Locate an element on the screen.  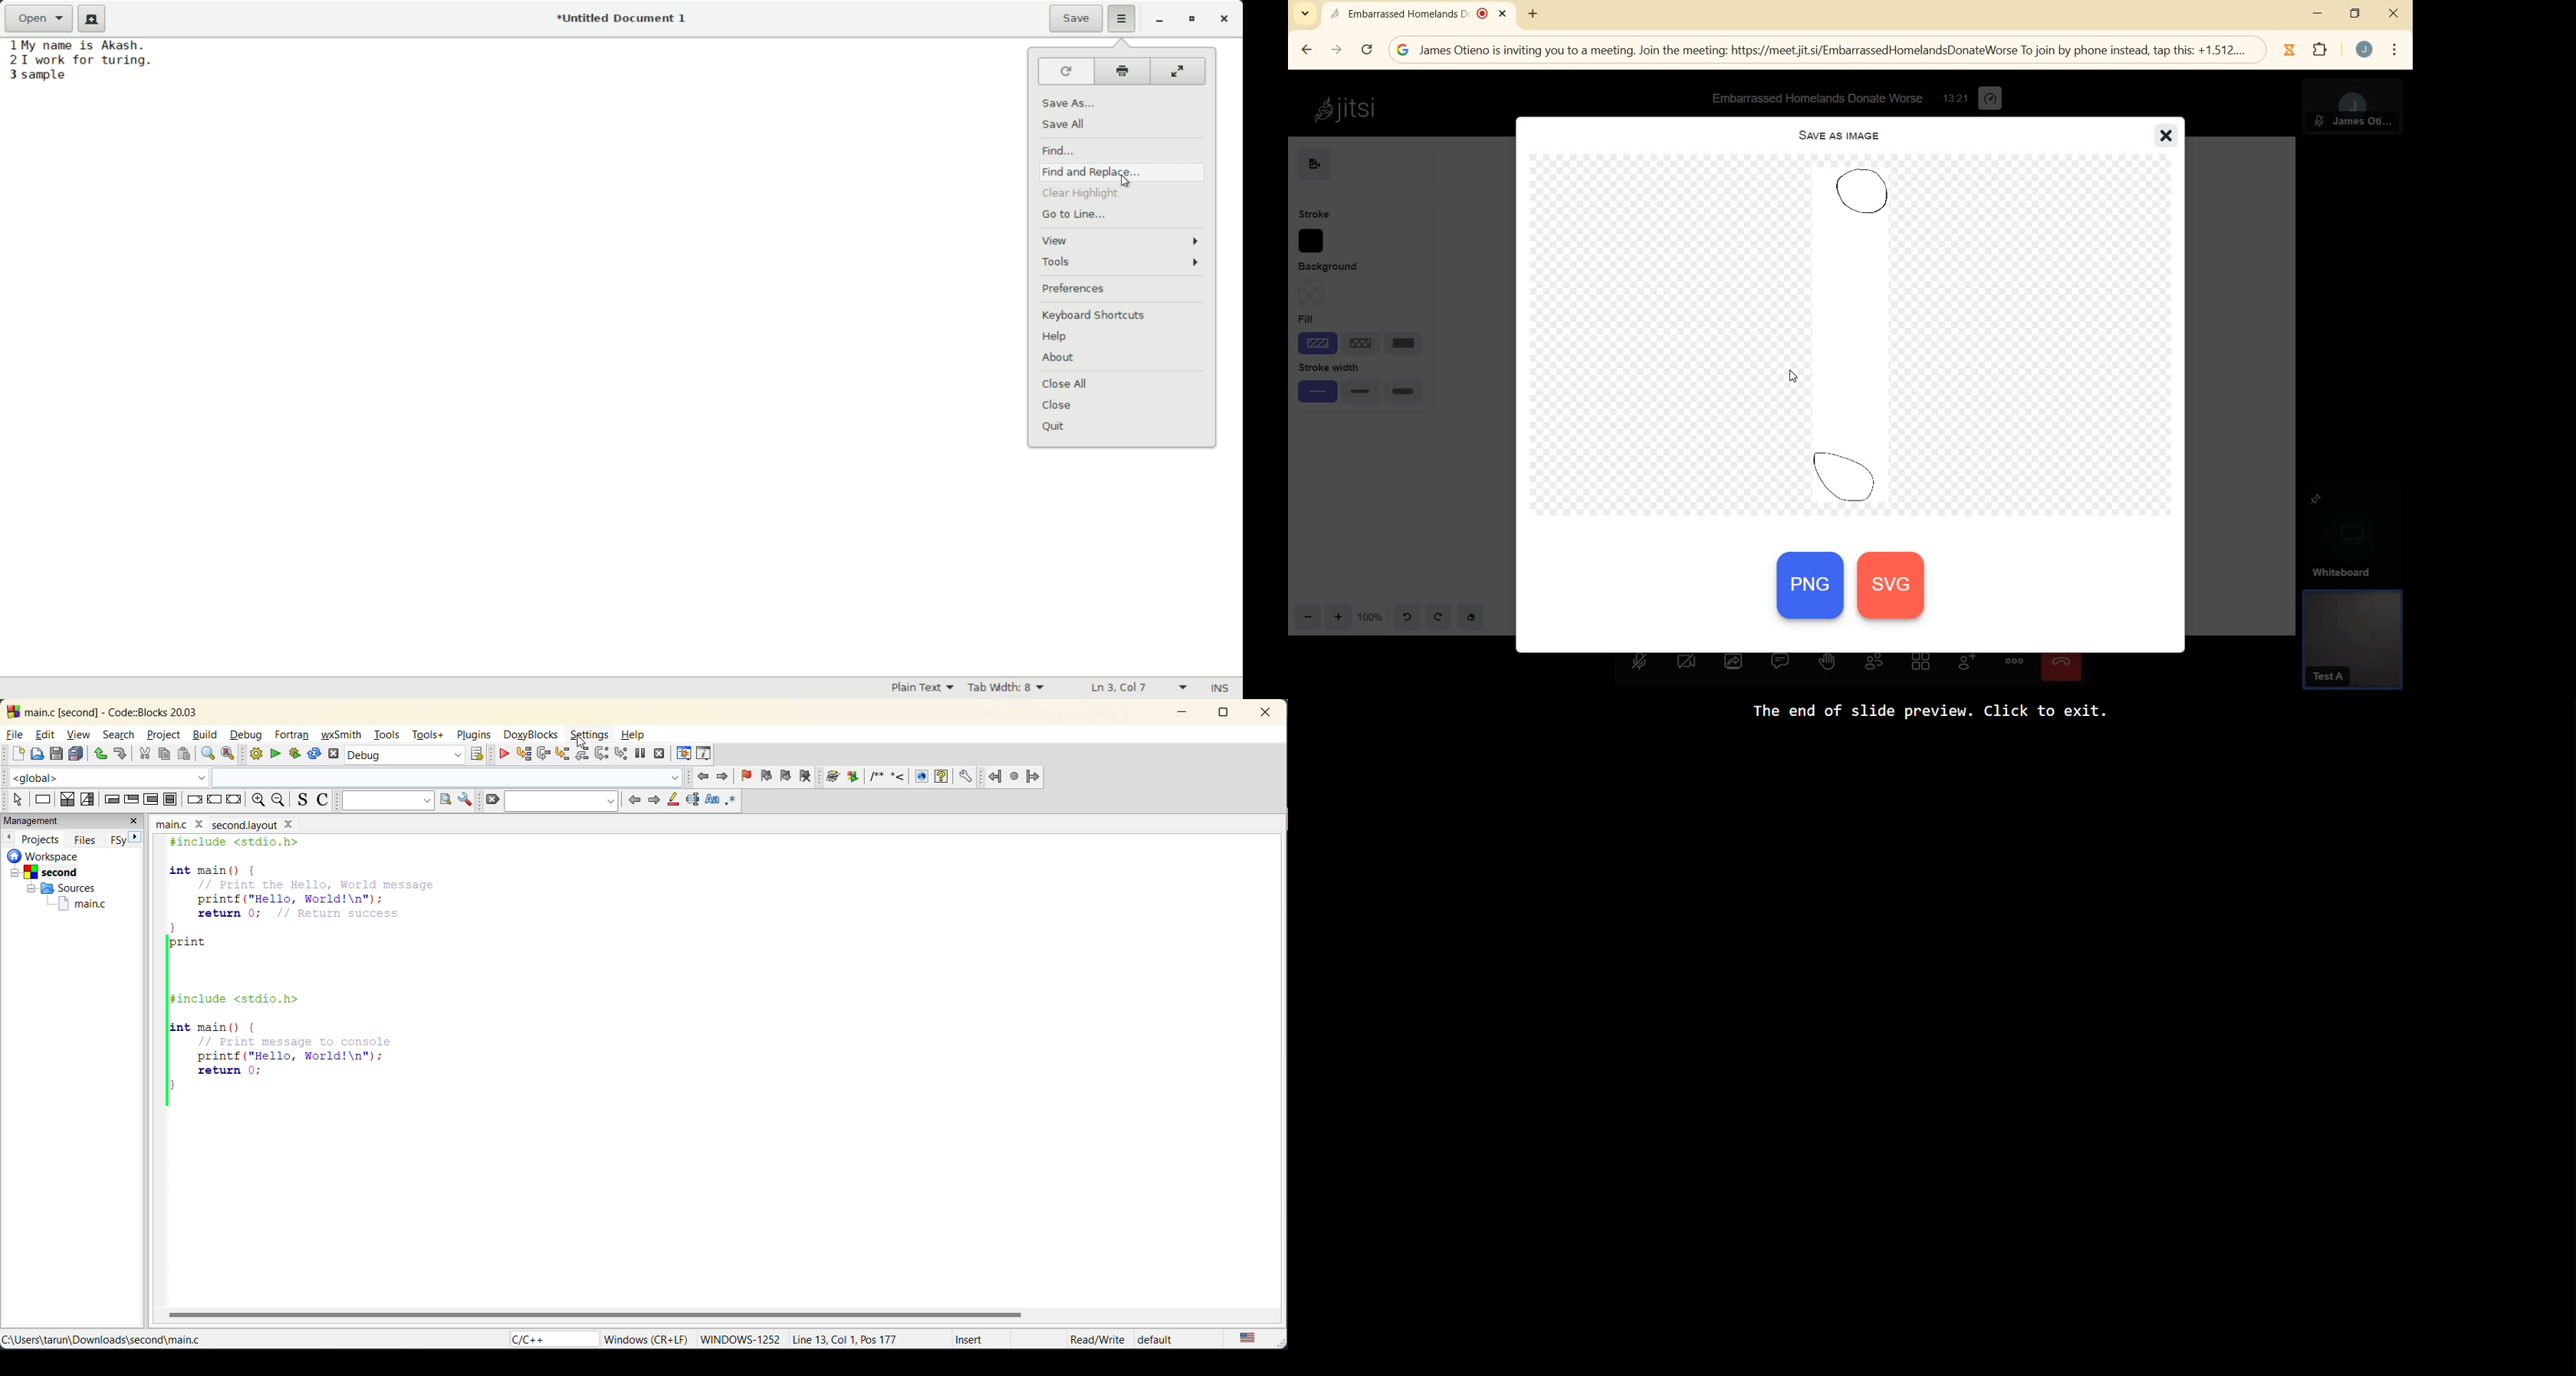
SAVE AS IMAGE is located at coordinates (1839, 135).